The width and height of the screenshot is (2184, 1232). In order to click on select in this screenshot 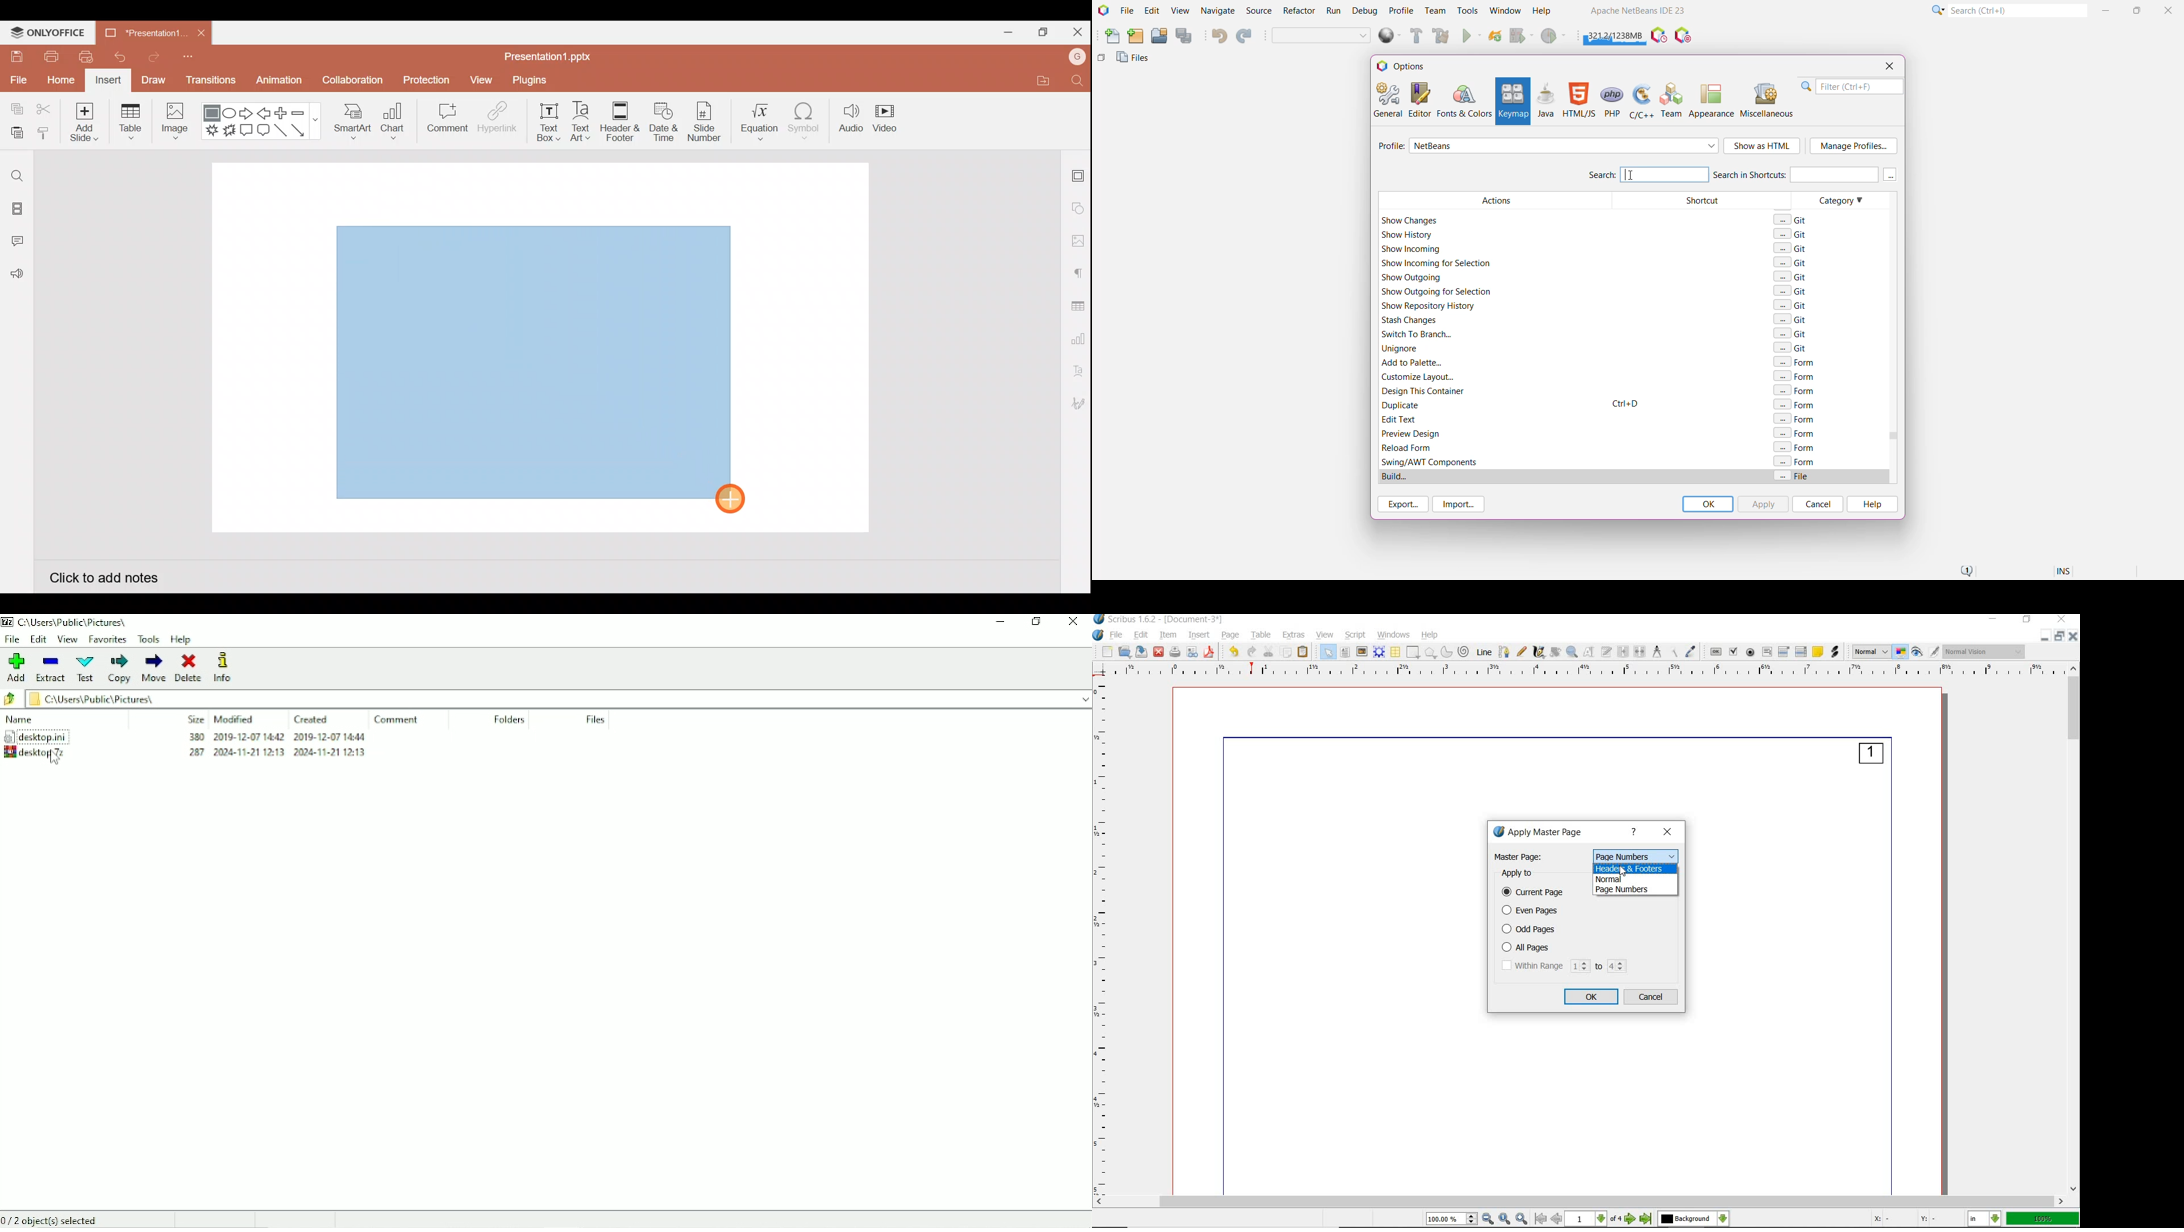, I will do `click(1330, 652)`.